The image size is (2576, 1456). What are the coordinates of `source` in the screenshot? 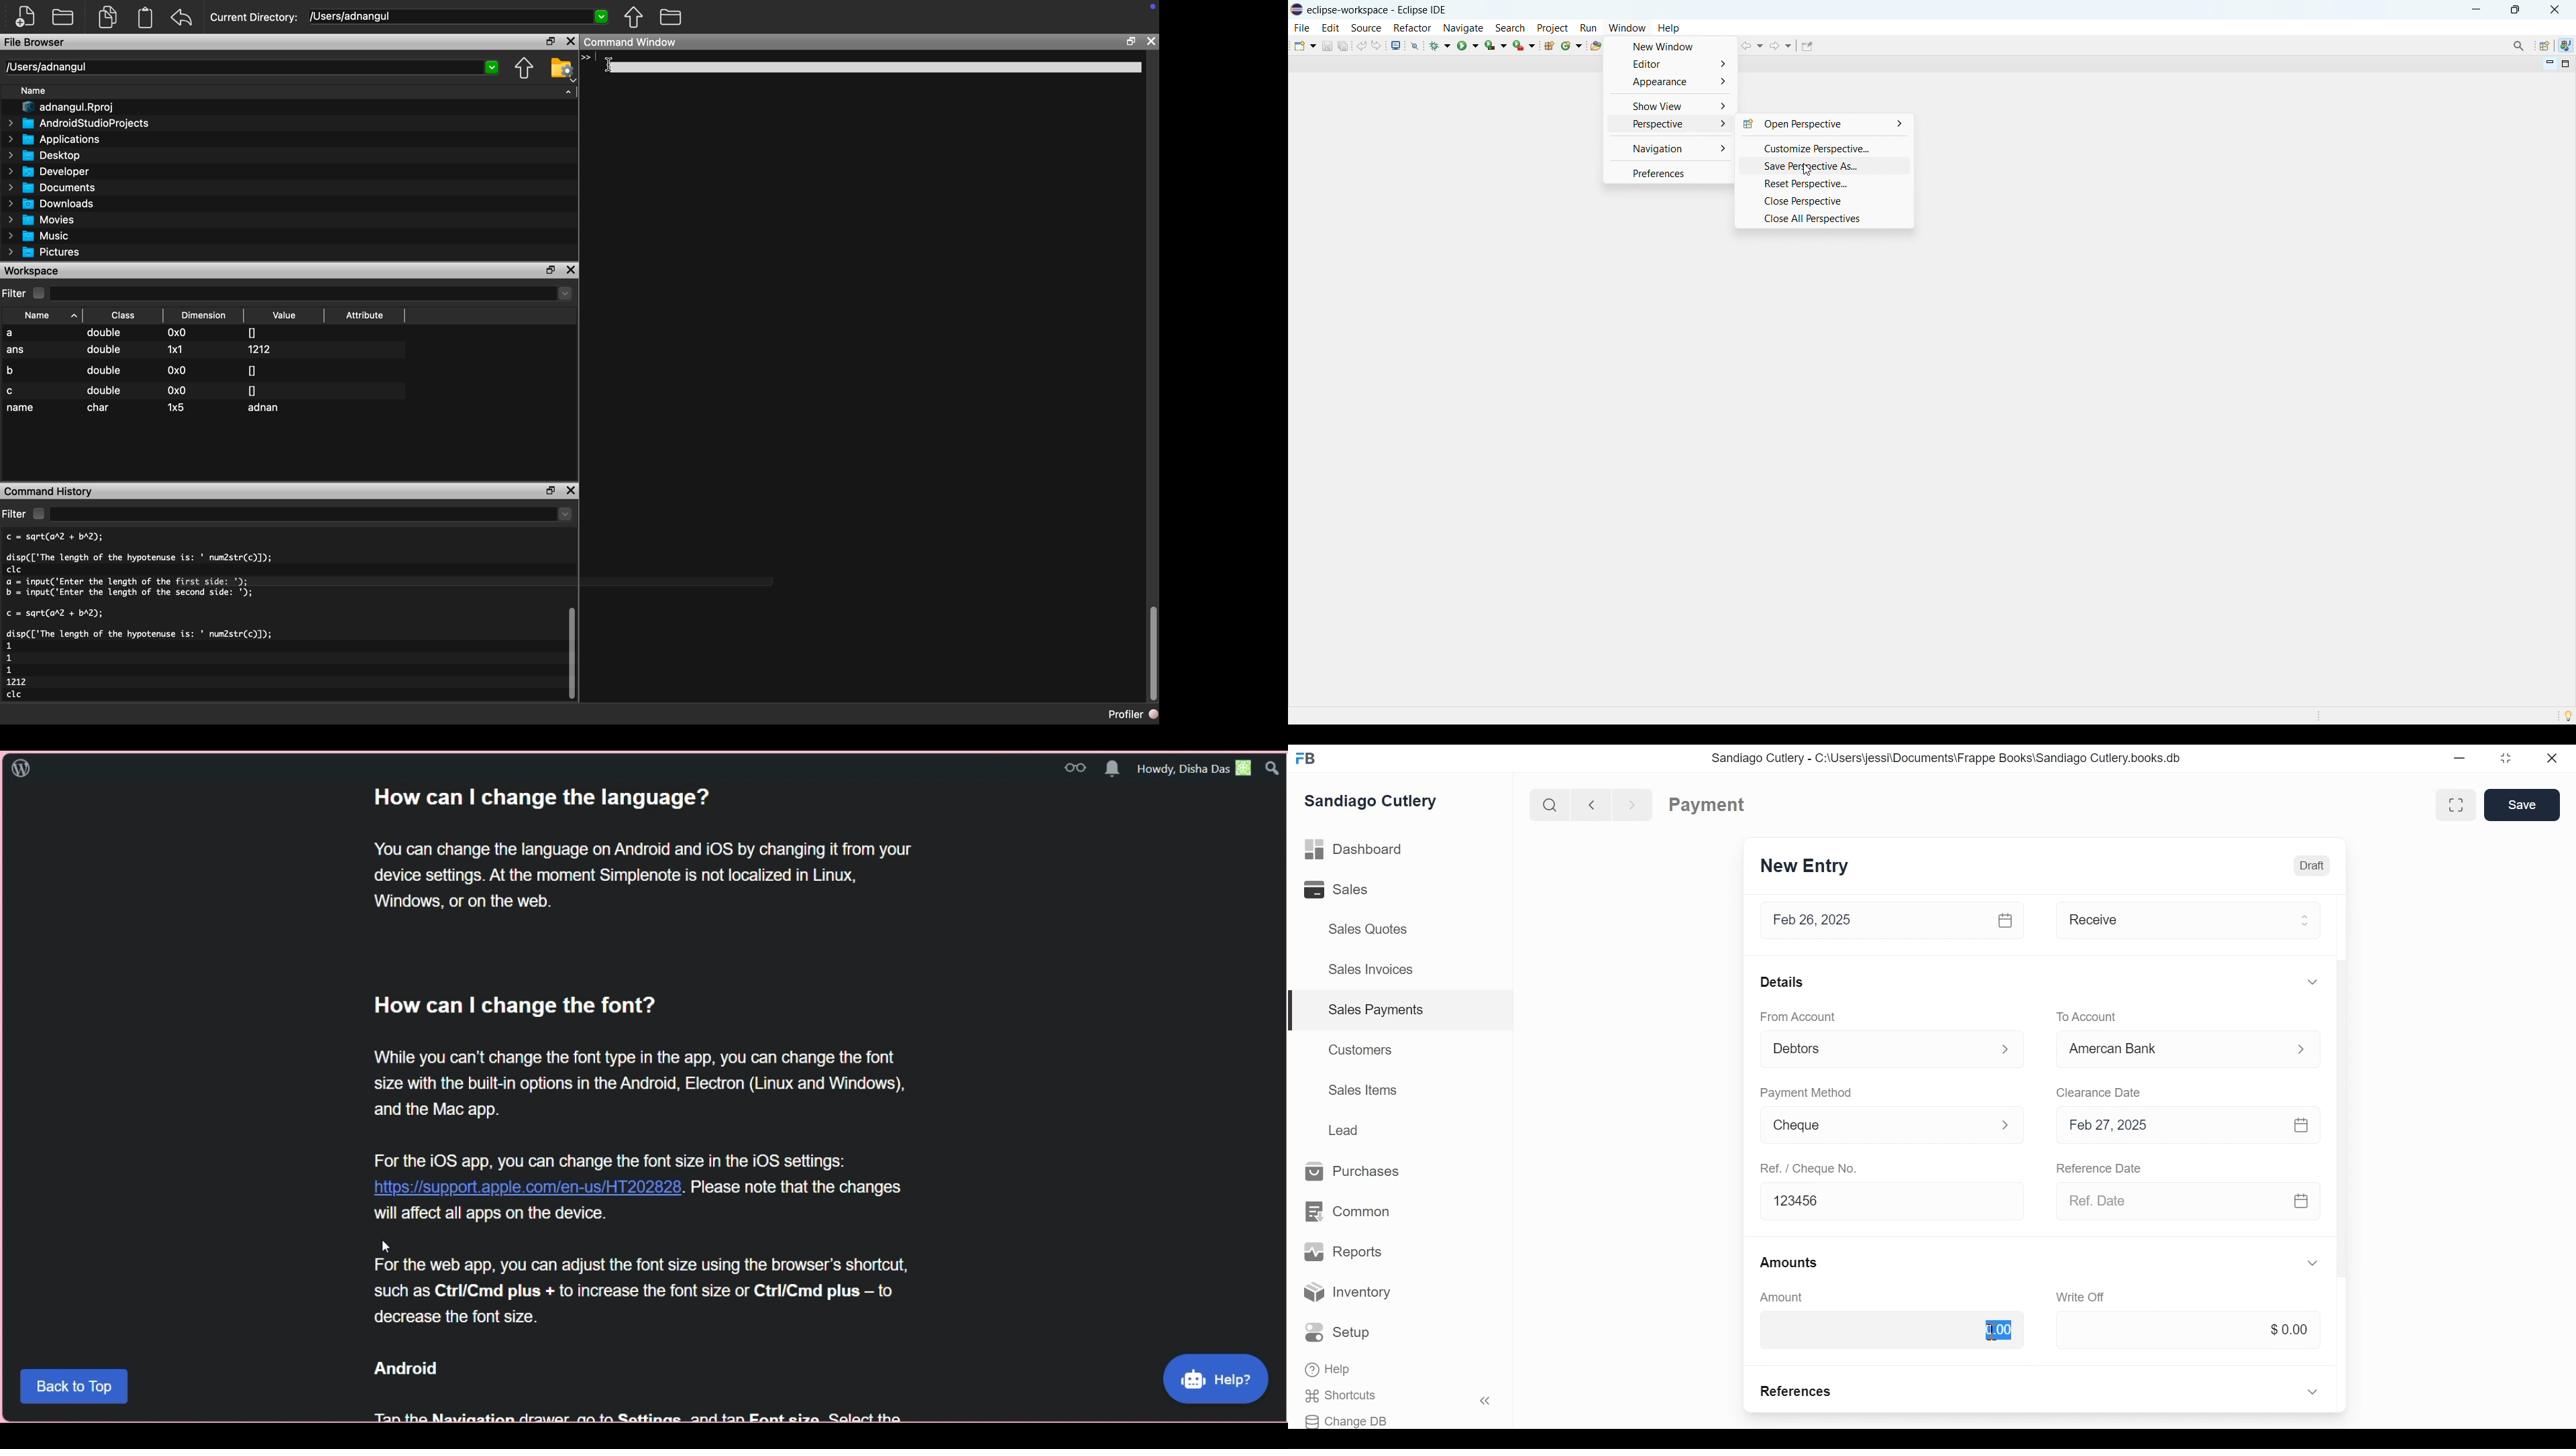 It's located at (1366, 28).